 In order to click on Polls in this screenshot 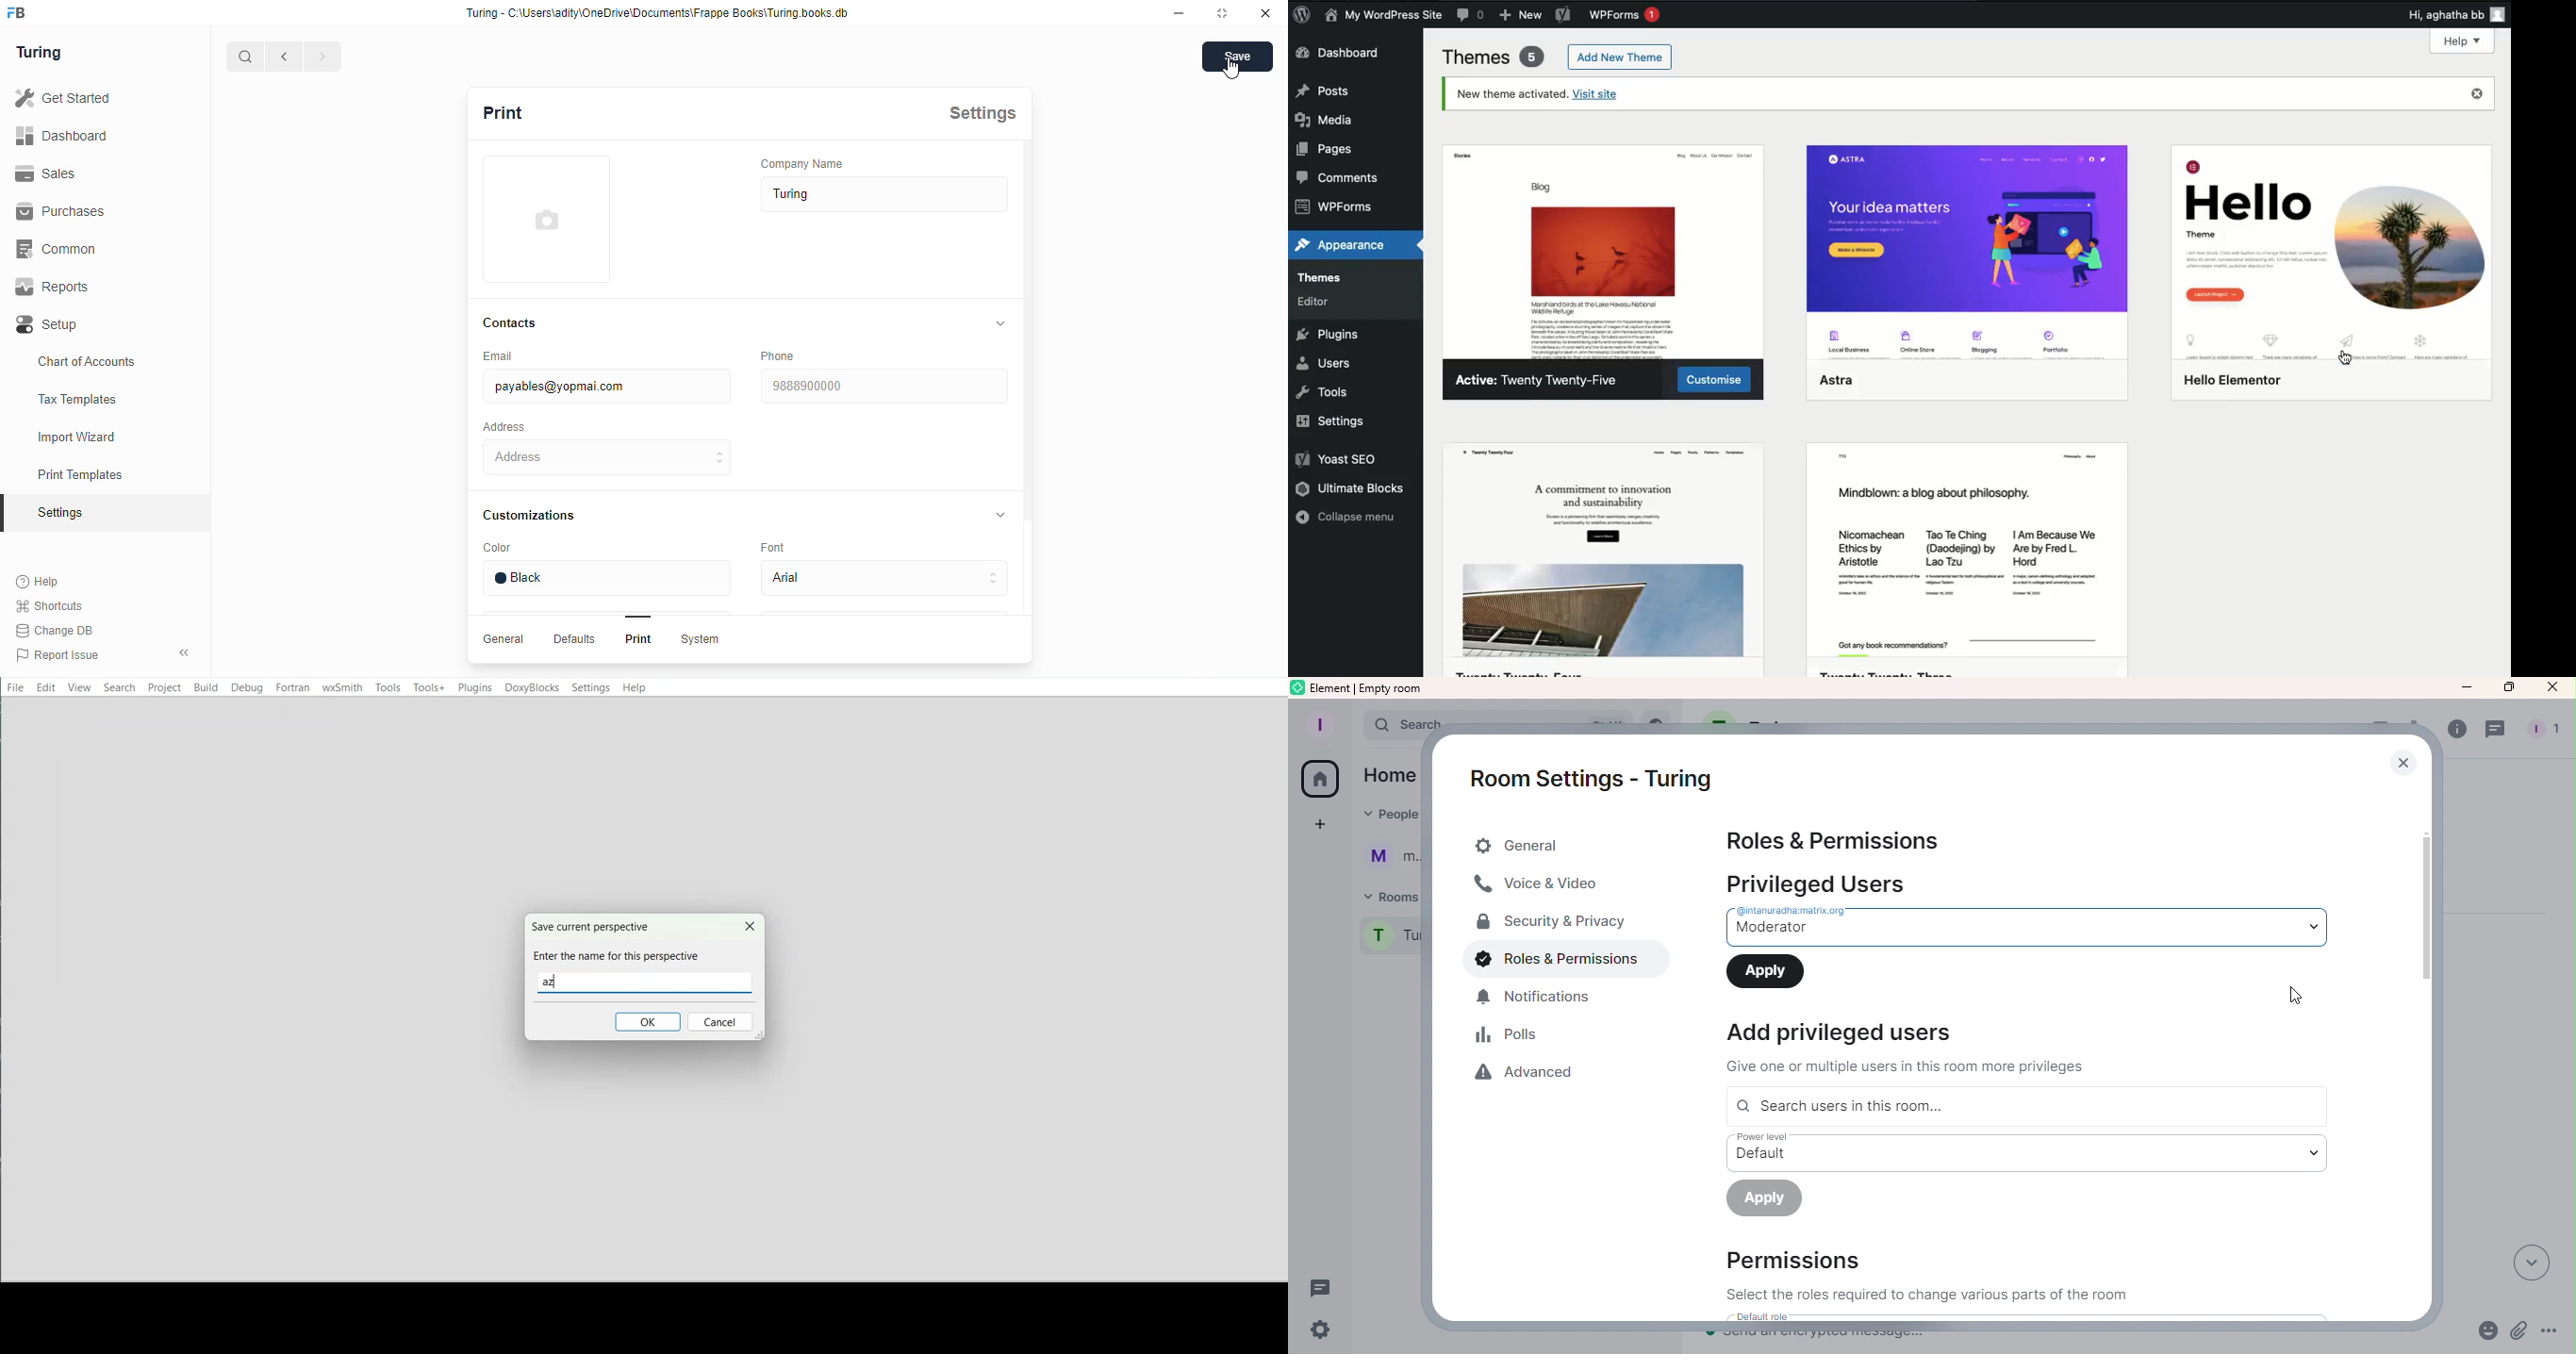, I will do `click(1511, 1037)`.